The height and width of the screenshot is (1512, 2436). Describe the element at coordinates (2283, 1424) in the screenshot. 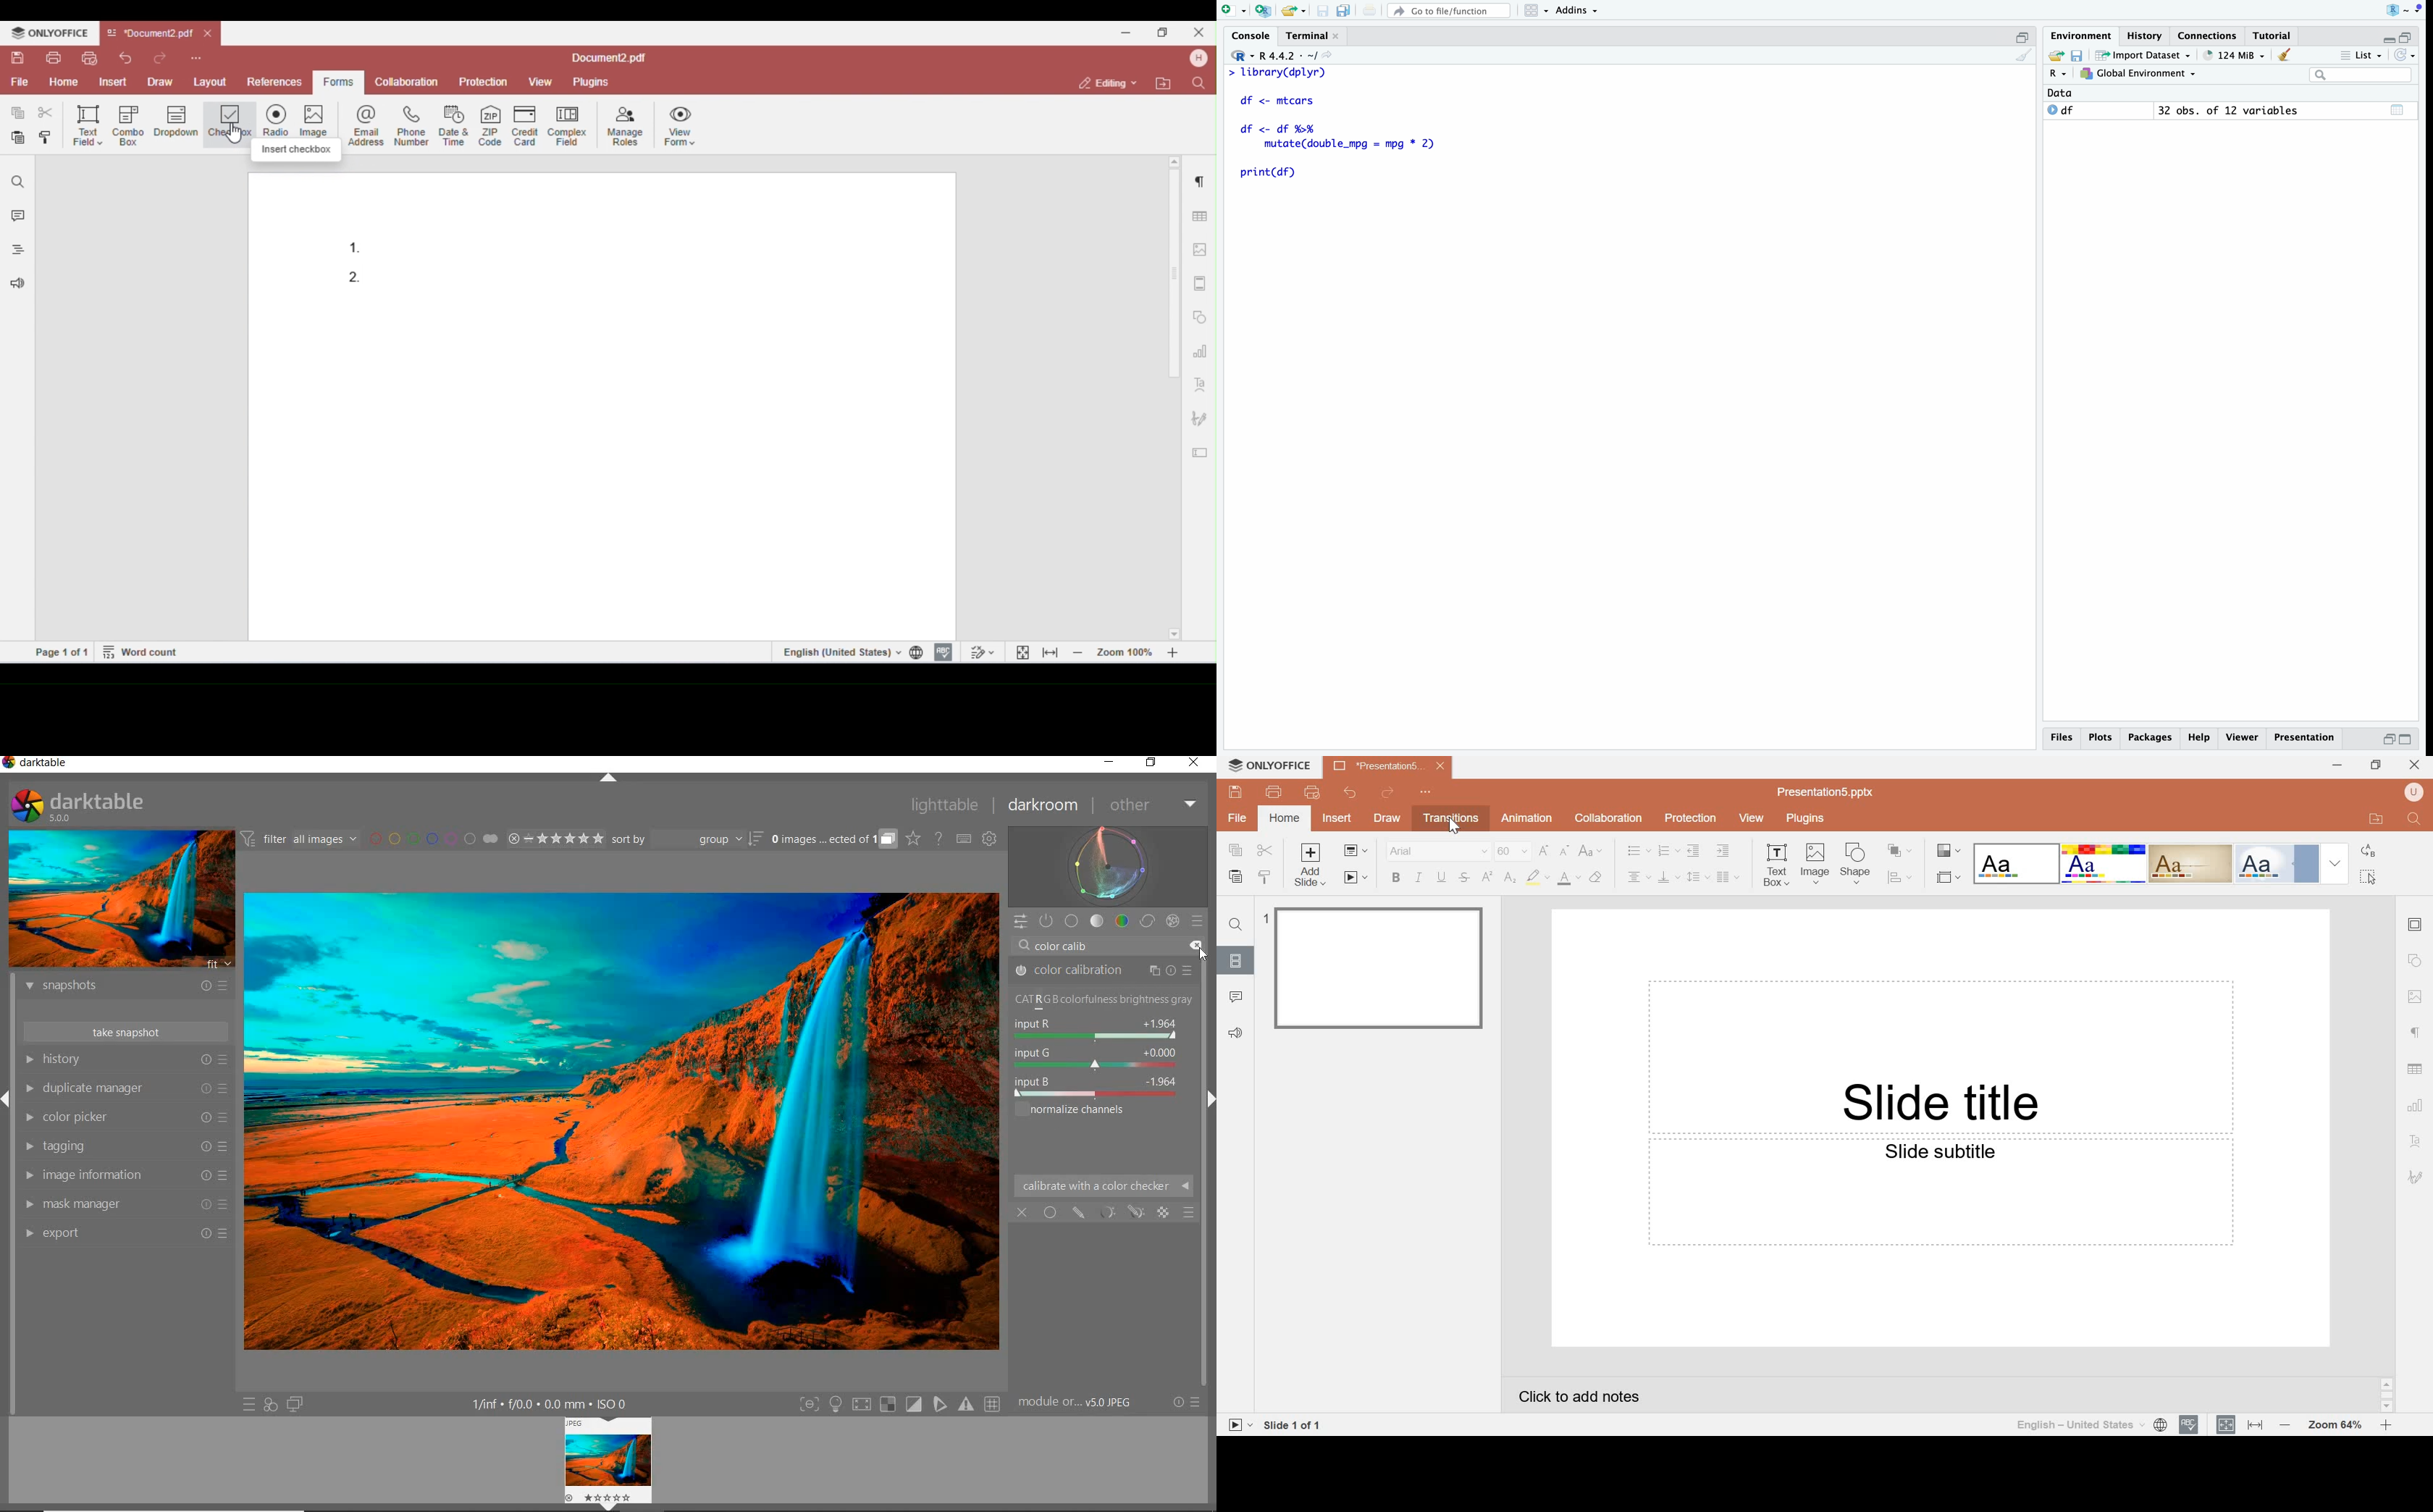

I see `zoom out` at that location.